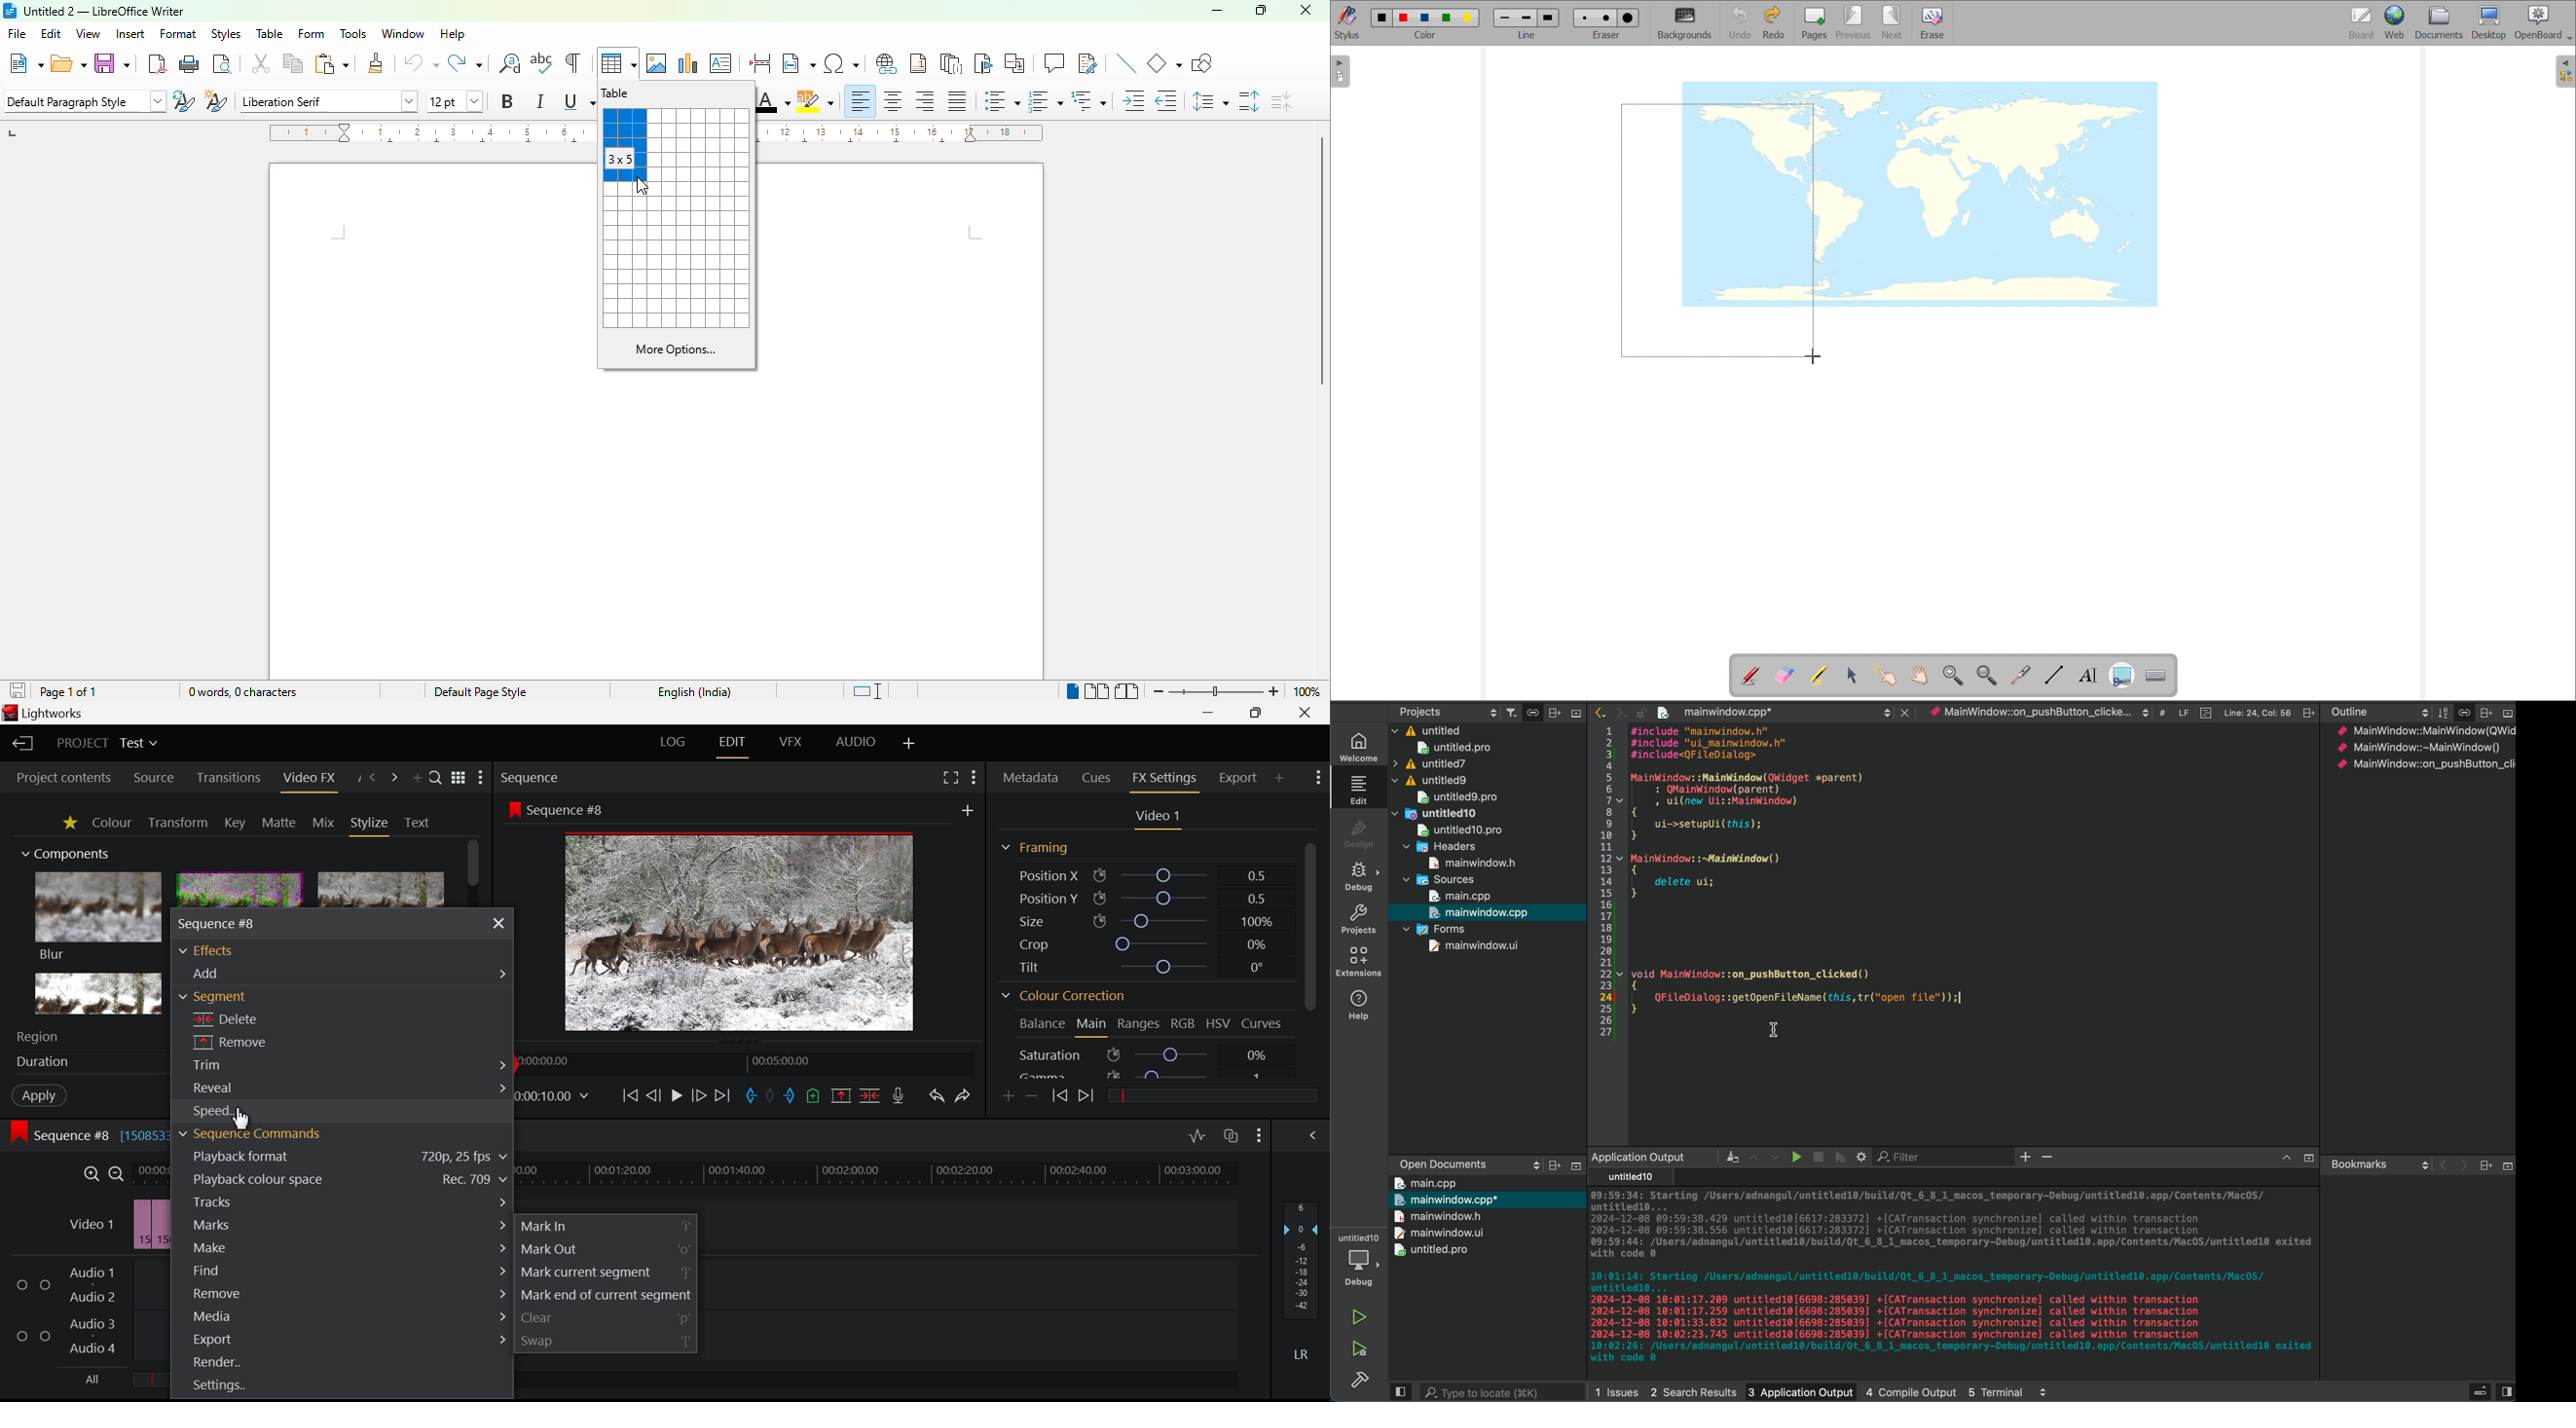 The image size is (2576, 1428). What do you see at coordinates (100, 918) in the screenshot?
I see `Blur` at bounding box center [100, 918].